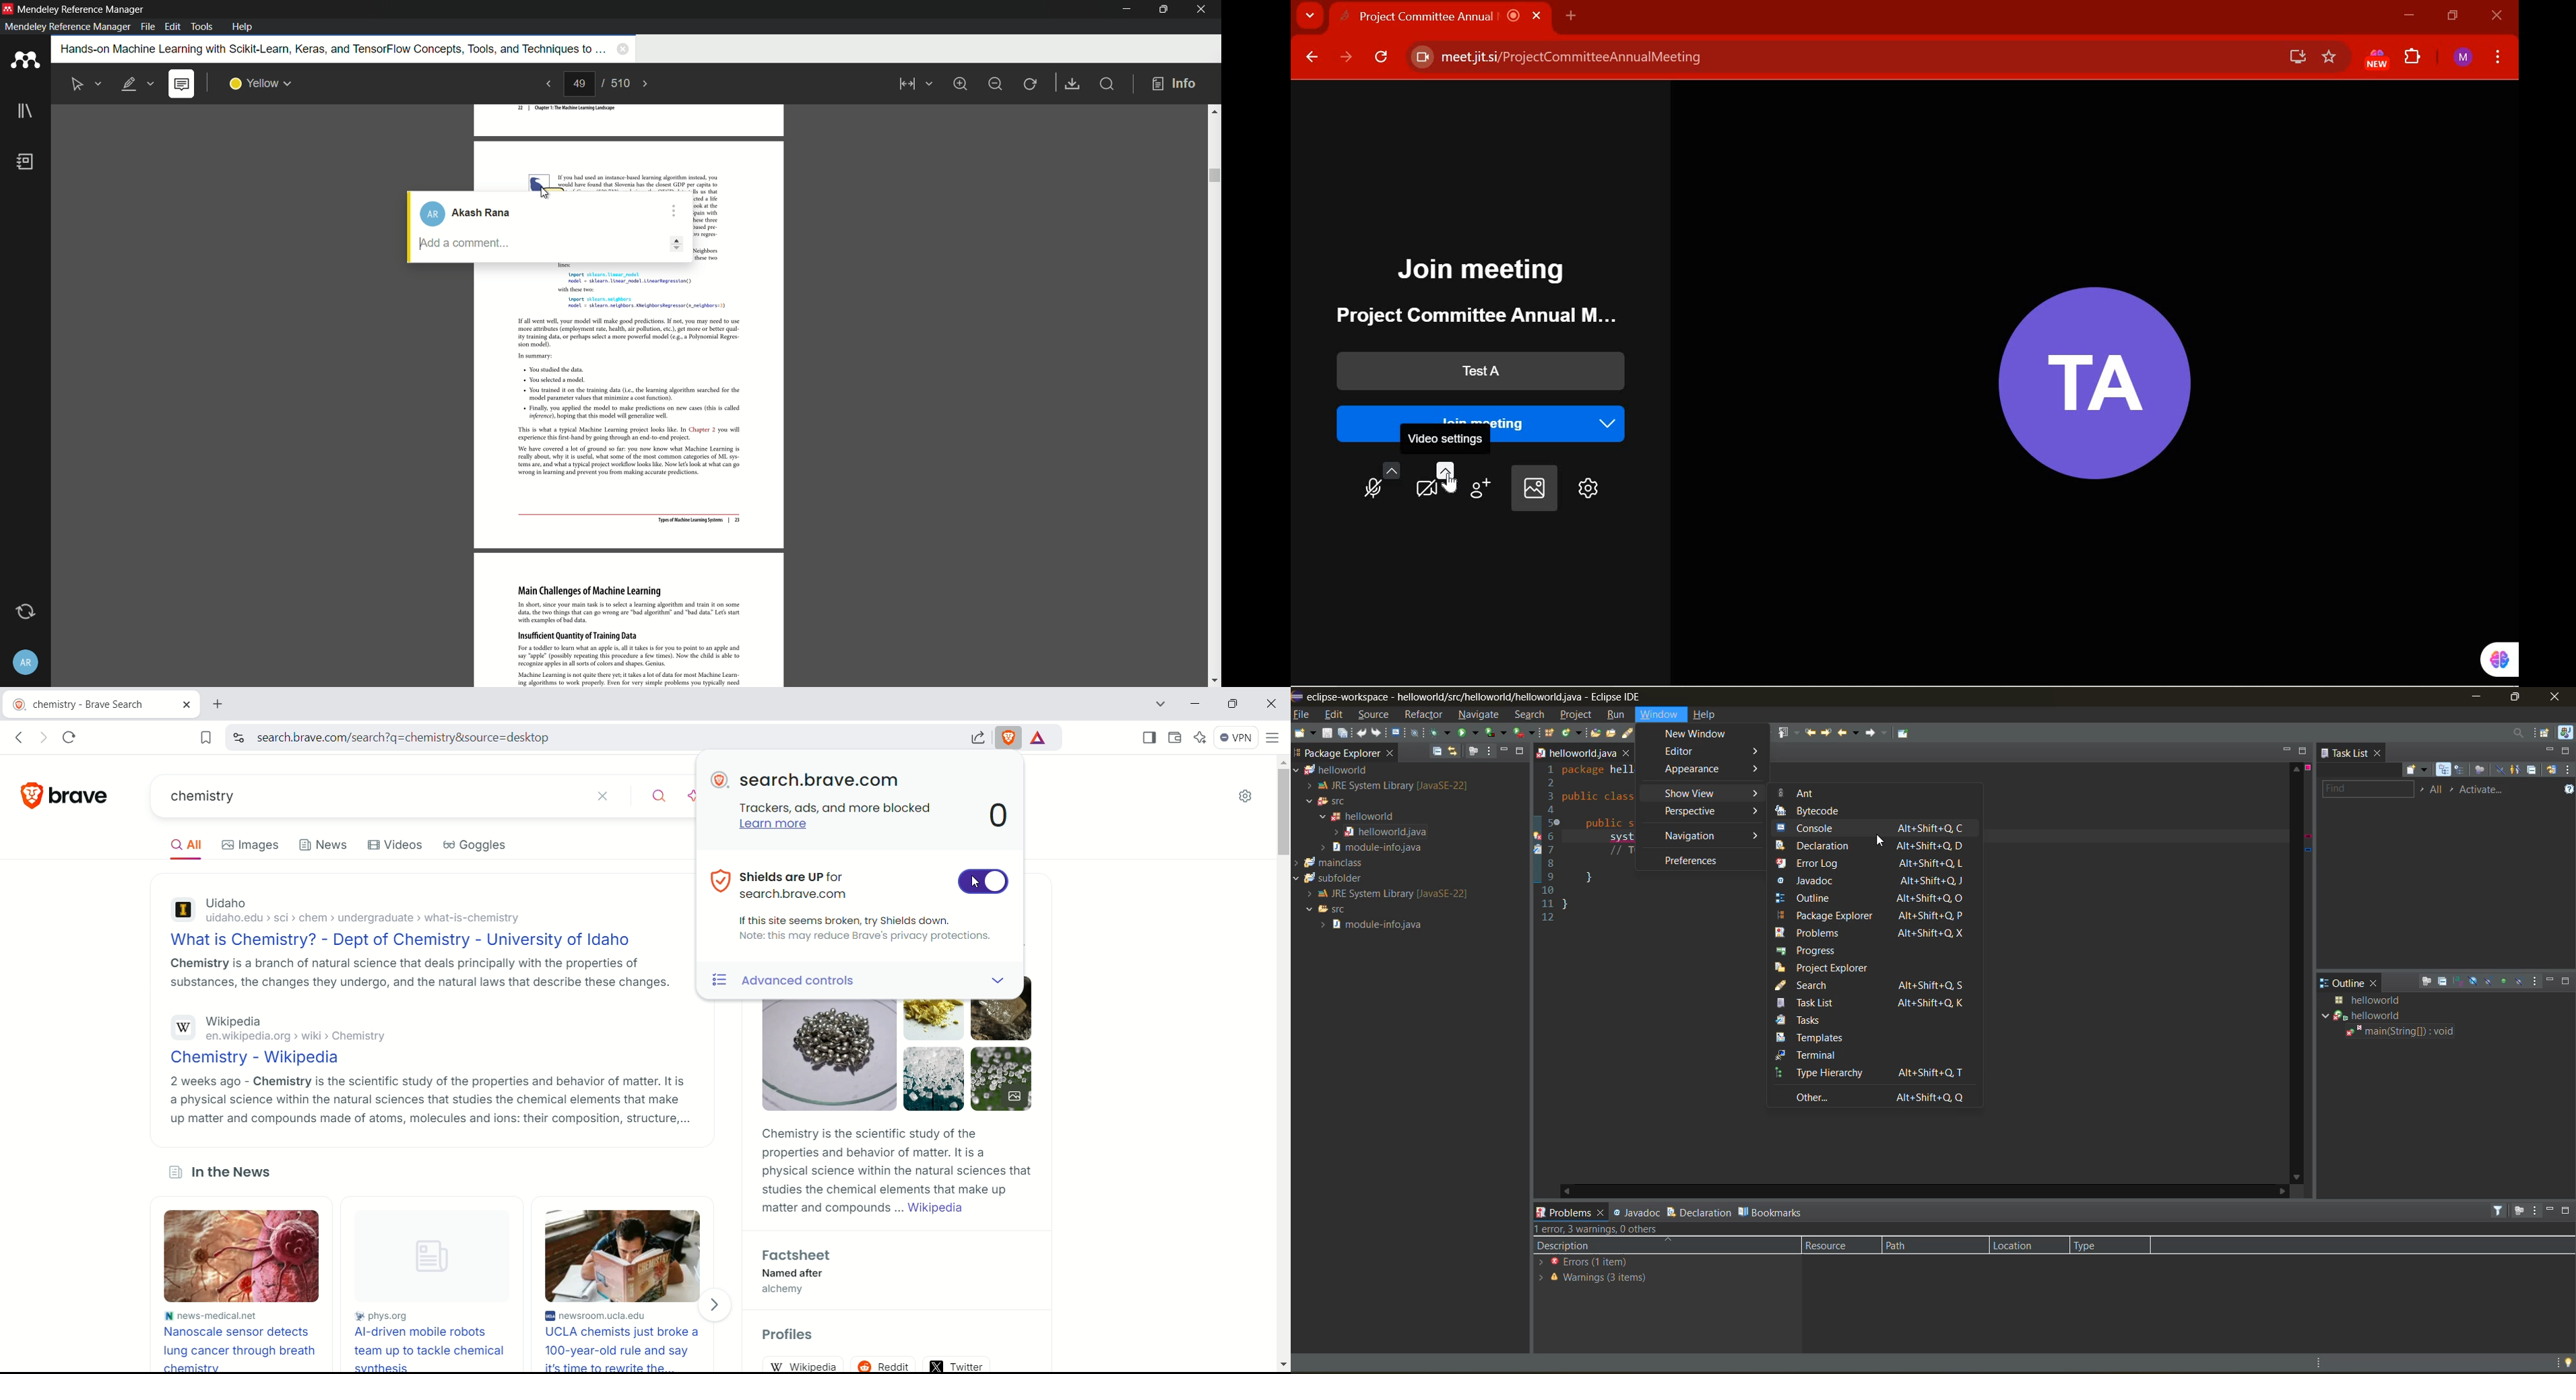 This screenshot has width=2576, height=1400. What do you see at coordinates (1660, 733) in the screenshot?
I see `toggle breadcrumb` at bounding box center [1660, 733].